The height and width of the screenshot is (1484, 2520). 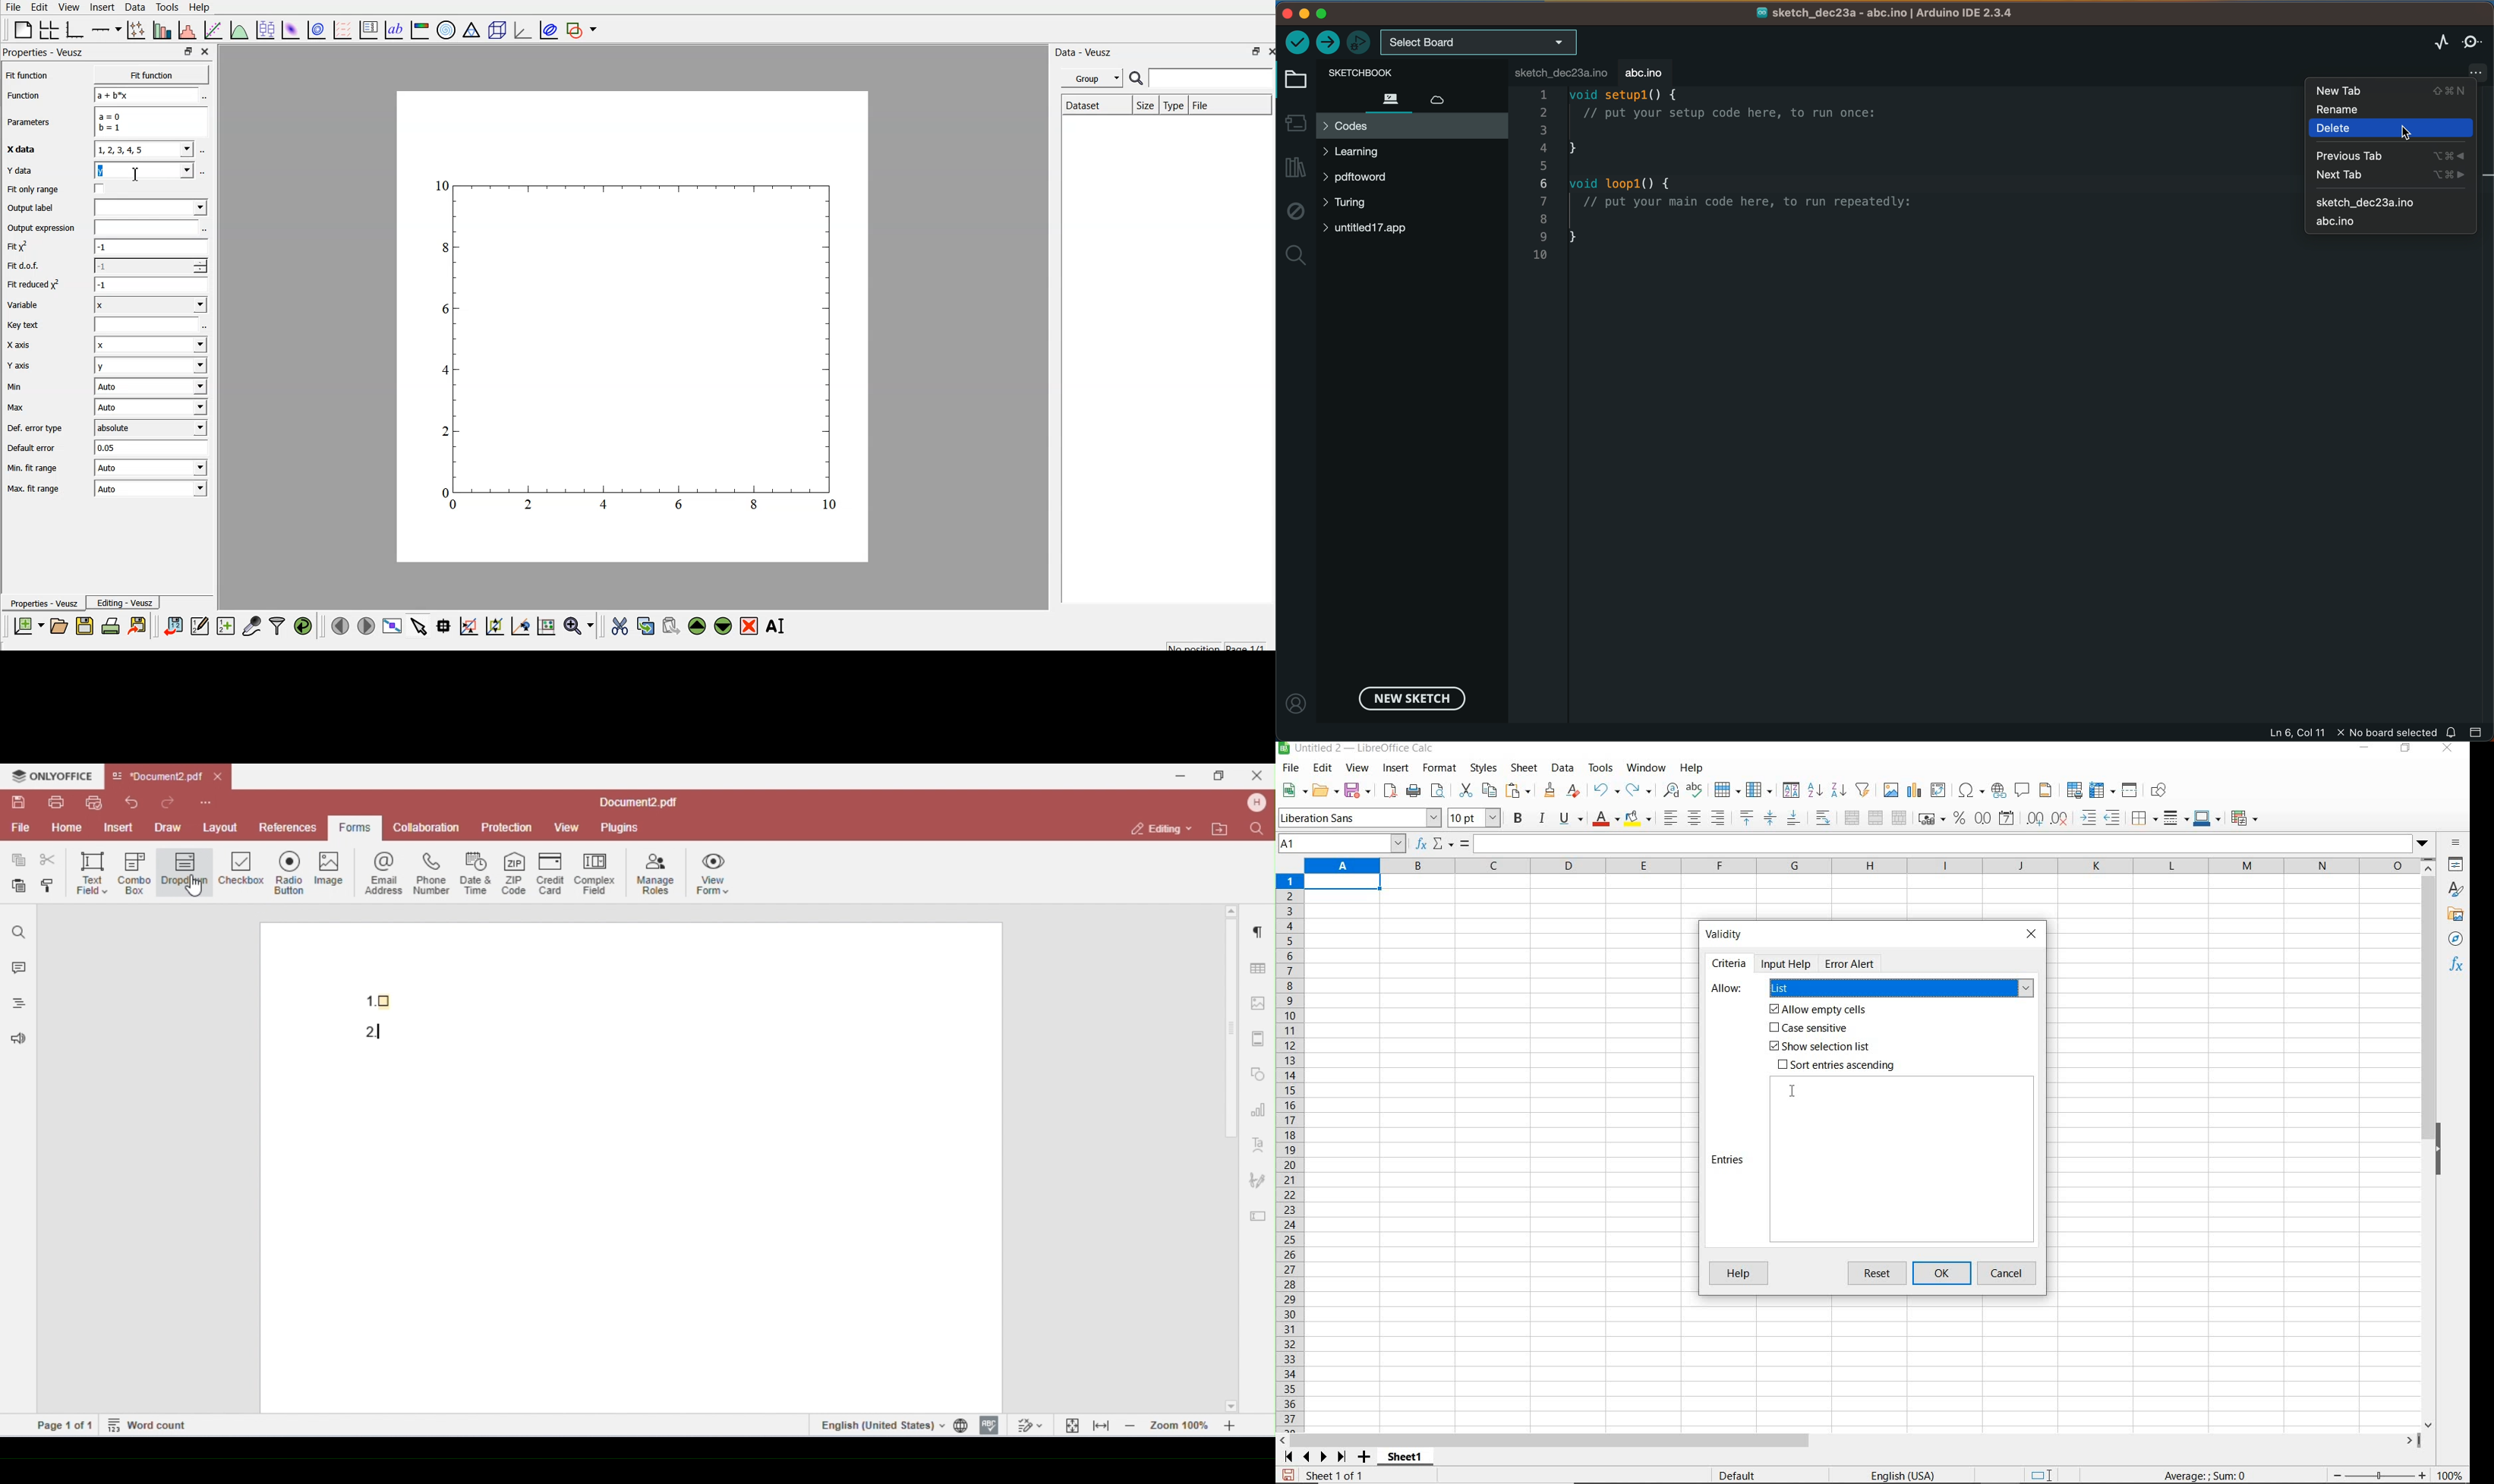 I want to click on formula, so click(x=2206, y=1475).